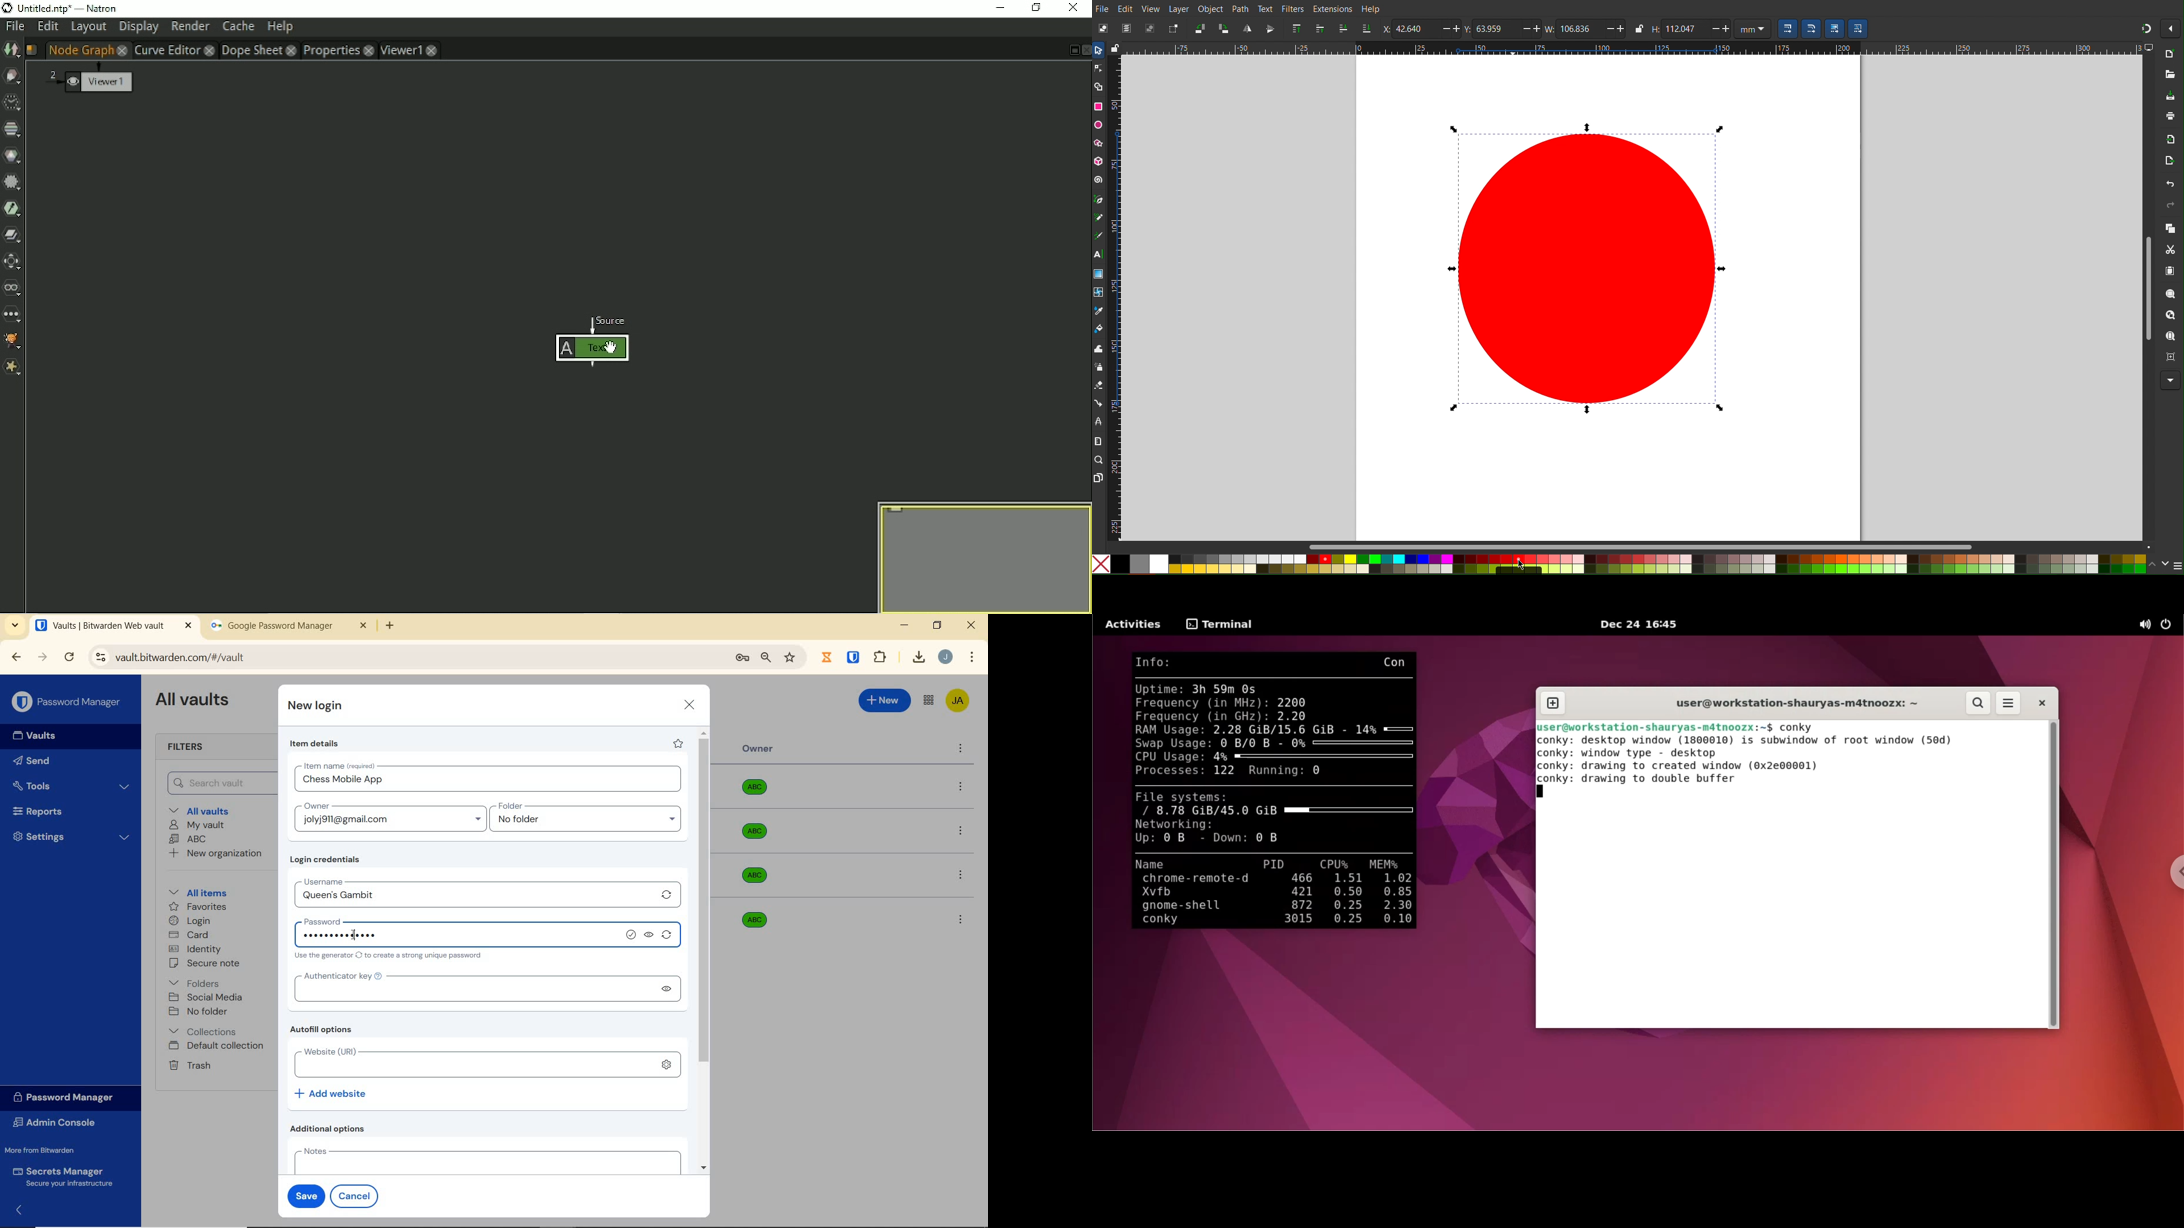 This screenshot has width=2184, height=1232. I want to click on Spray Tool, so click(1099, 368).